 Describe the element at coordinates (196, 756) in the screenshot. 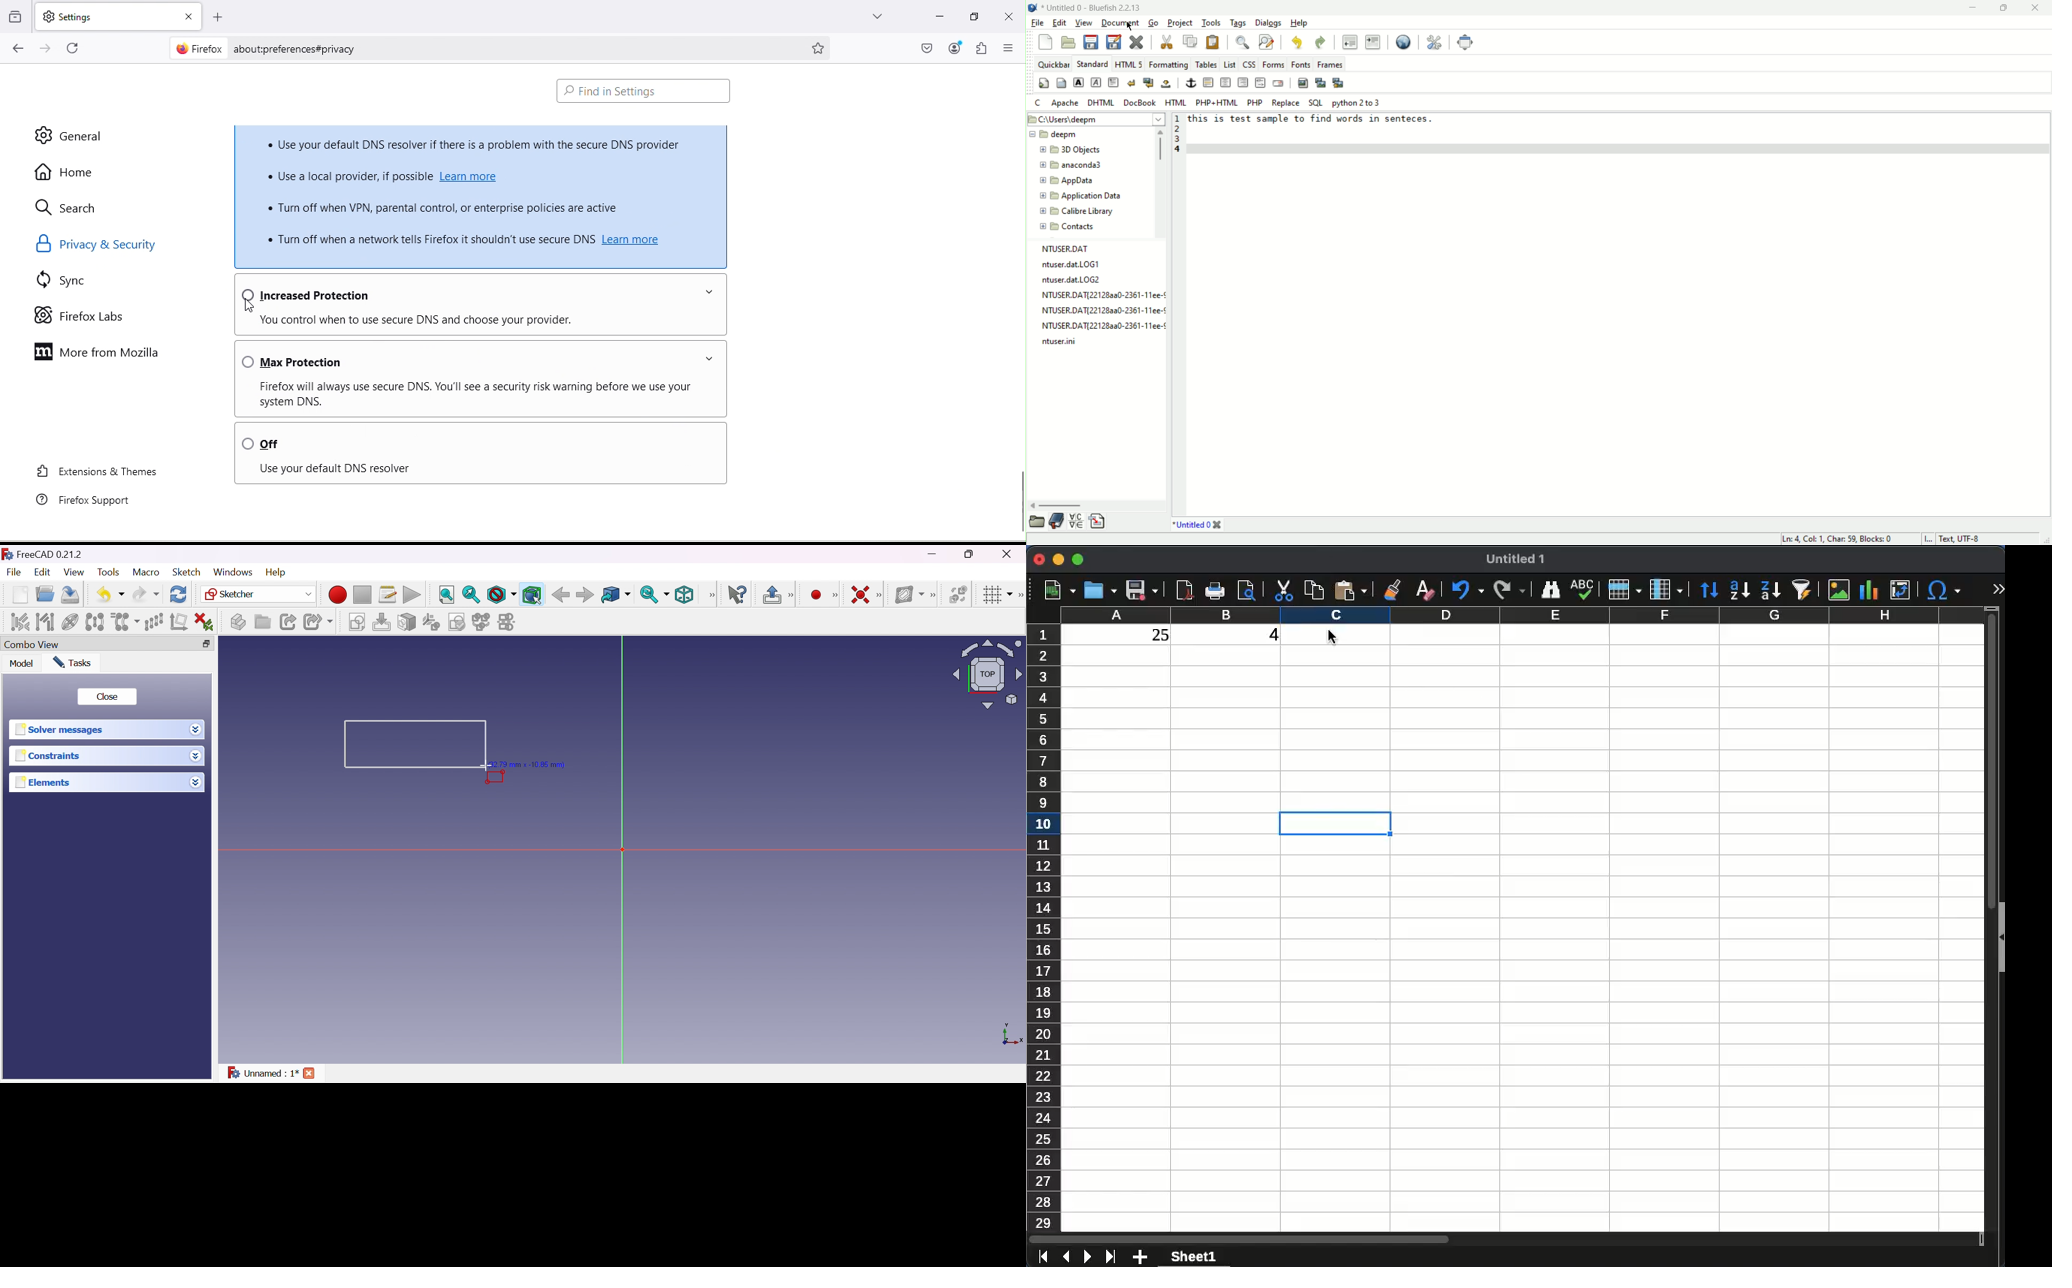

I see `Drop down` at that location.